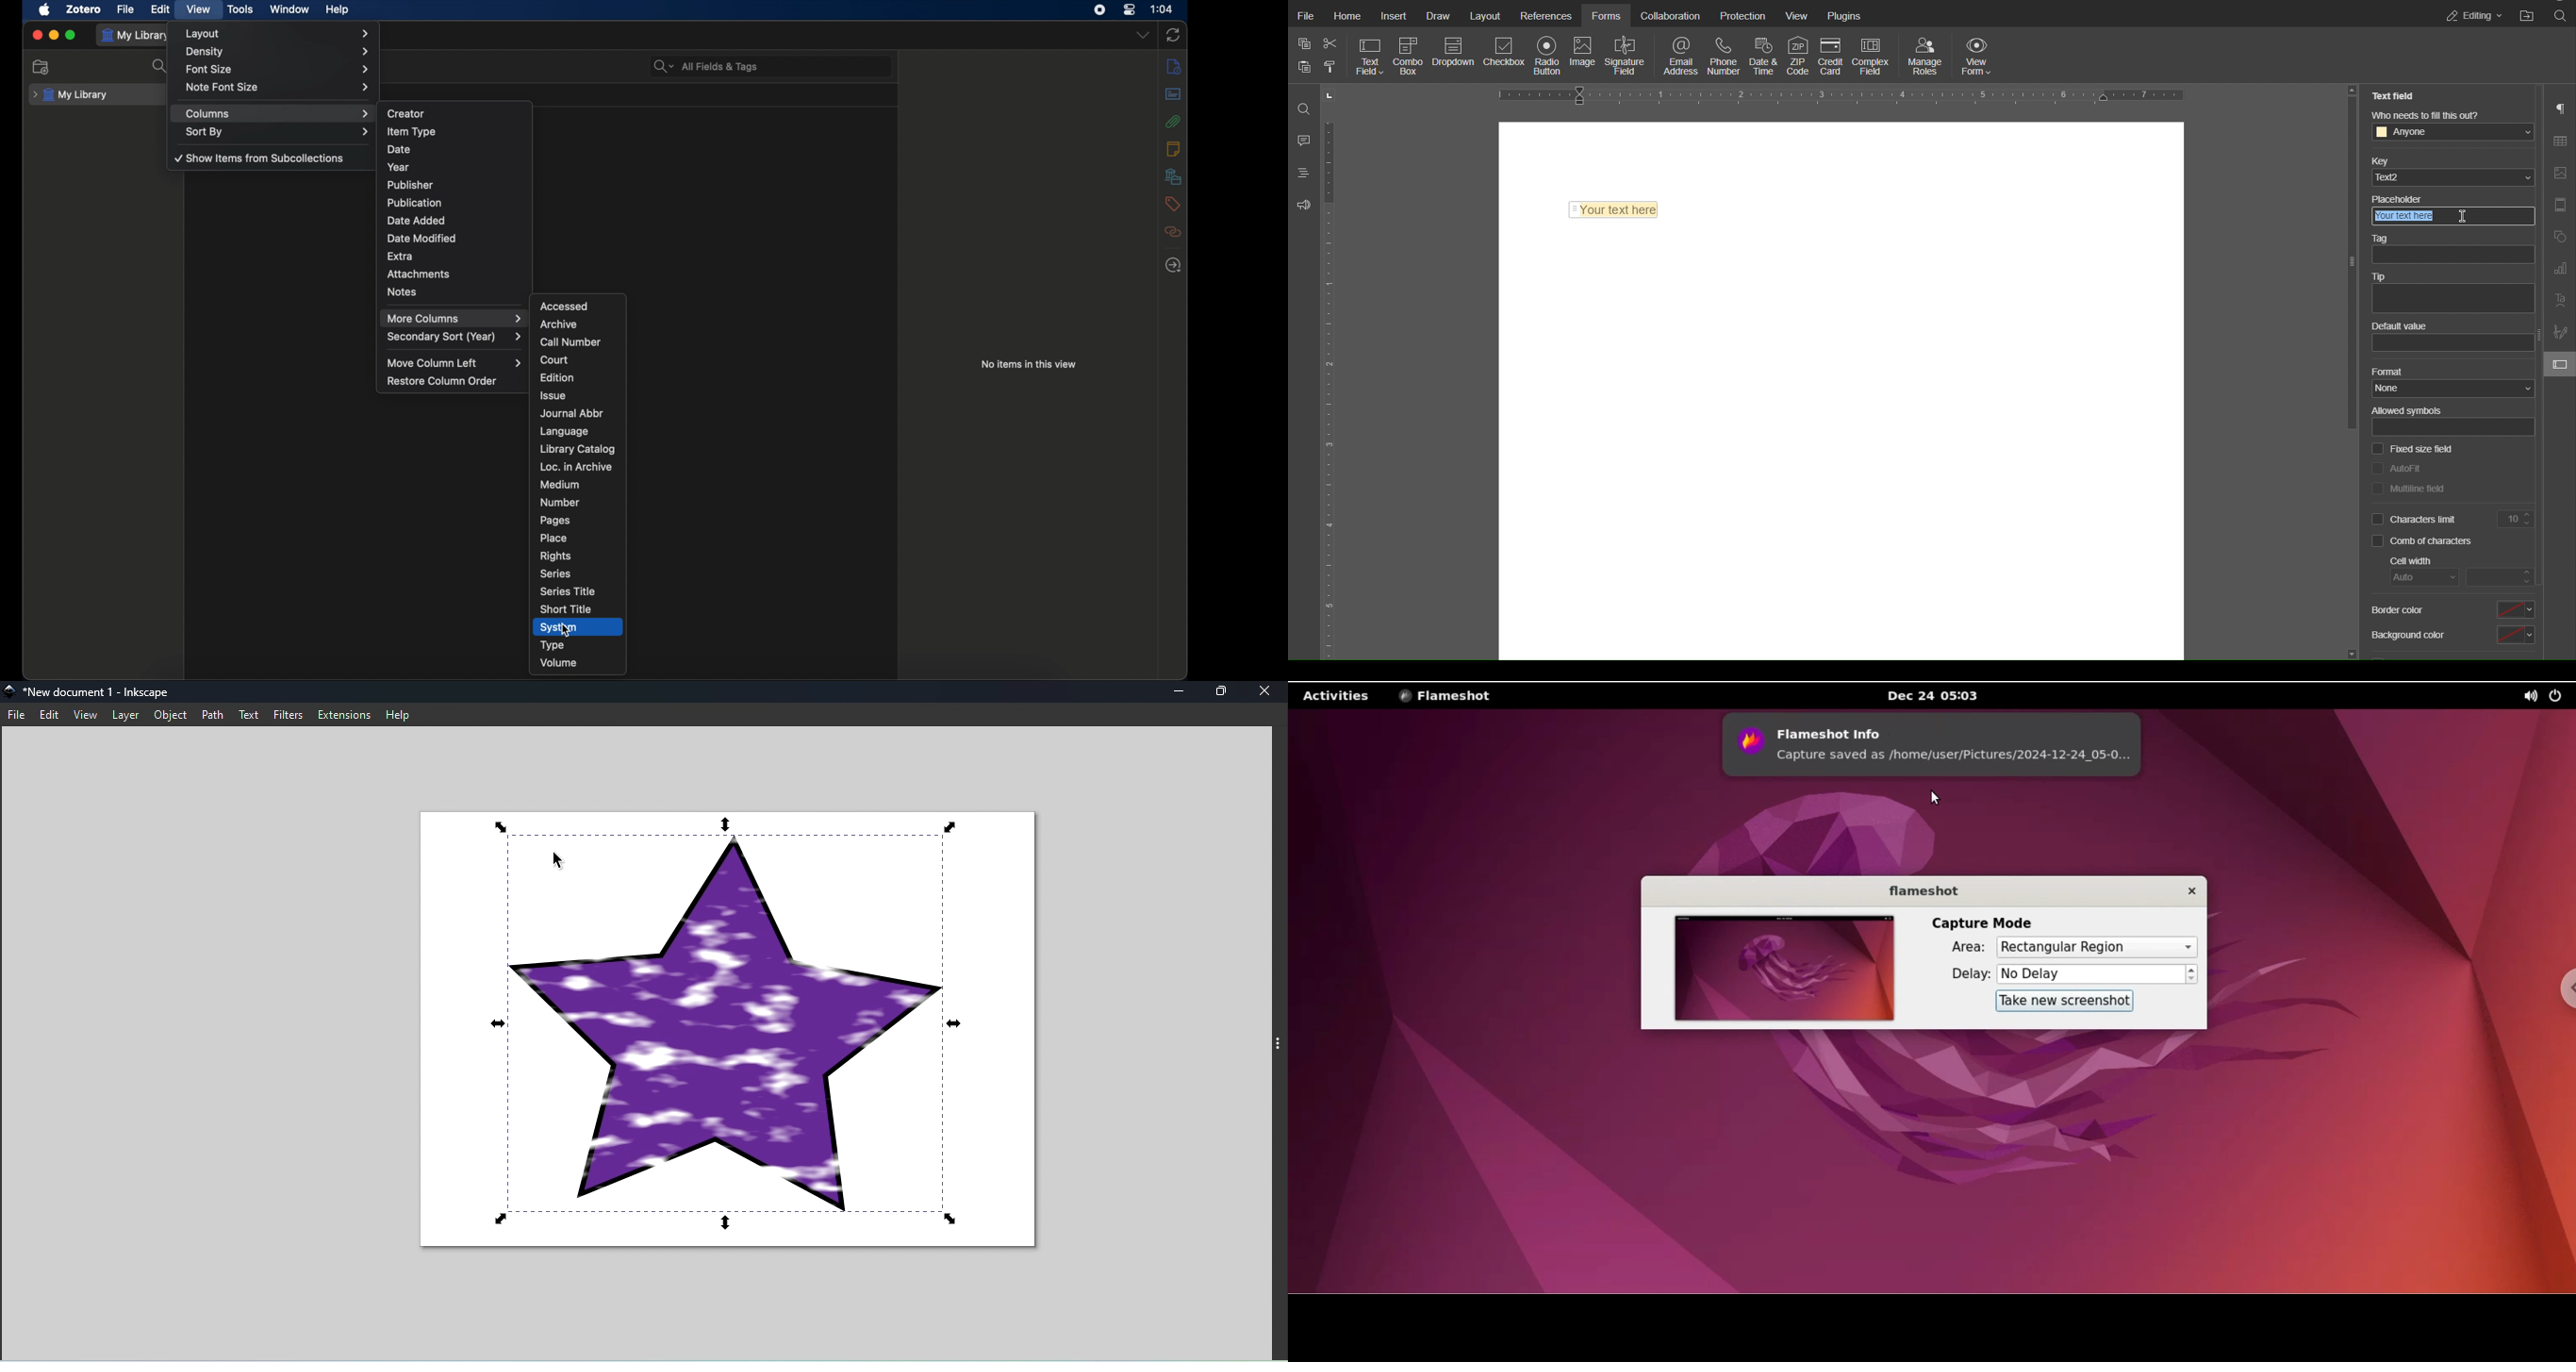  I want to click on Vertical Ruler, so click(1330, 371).